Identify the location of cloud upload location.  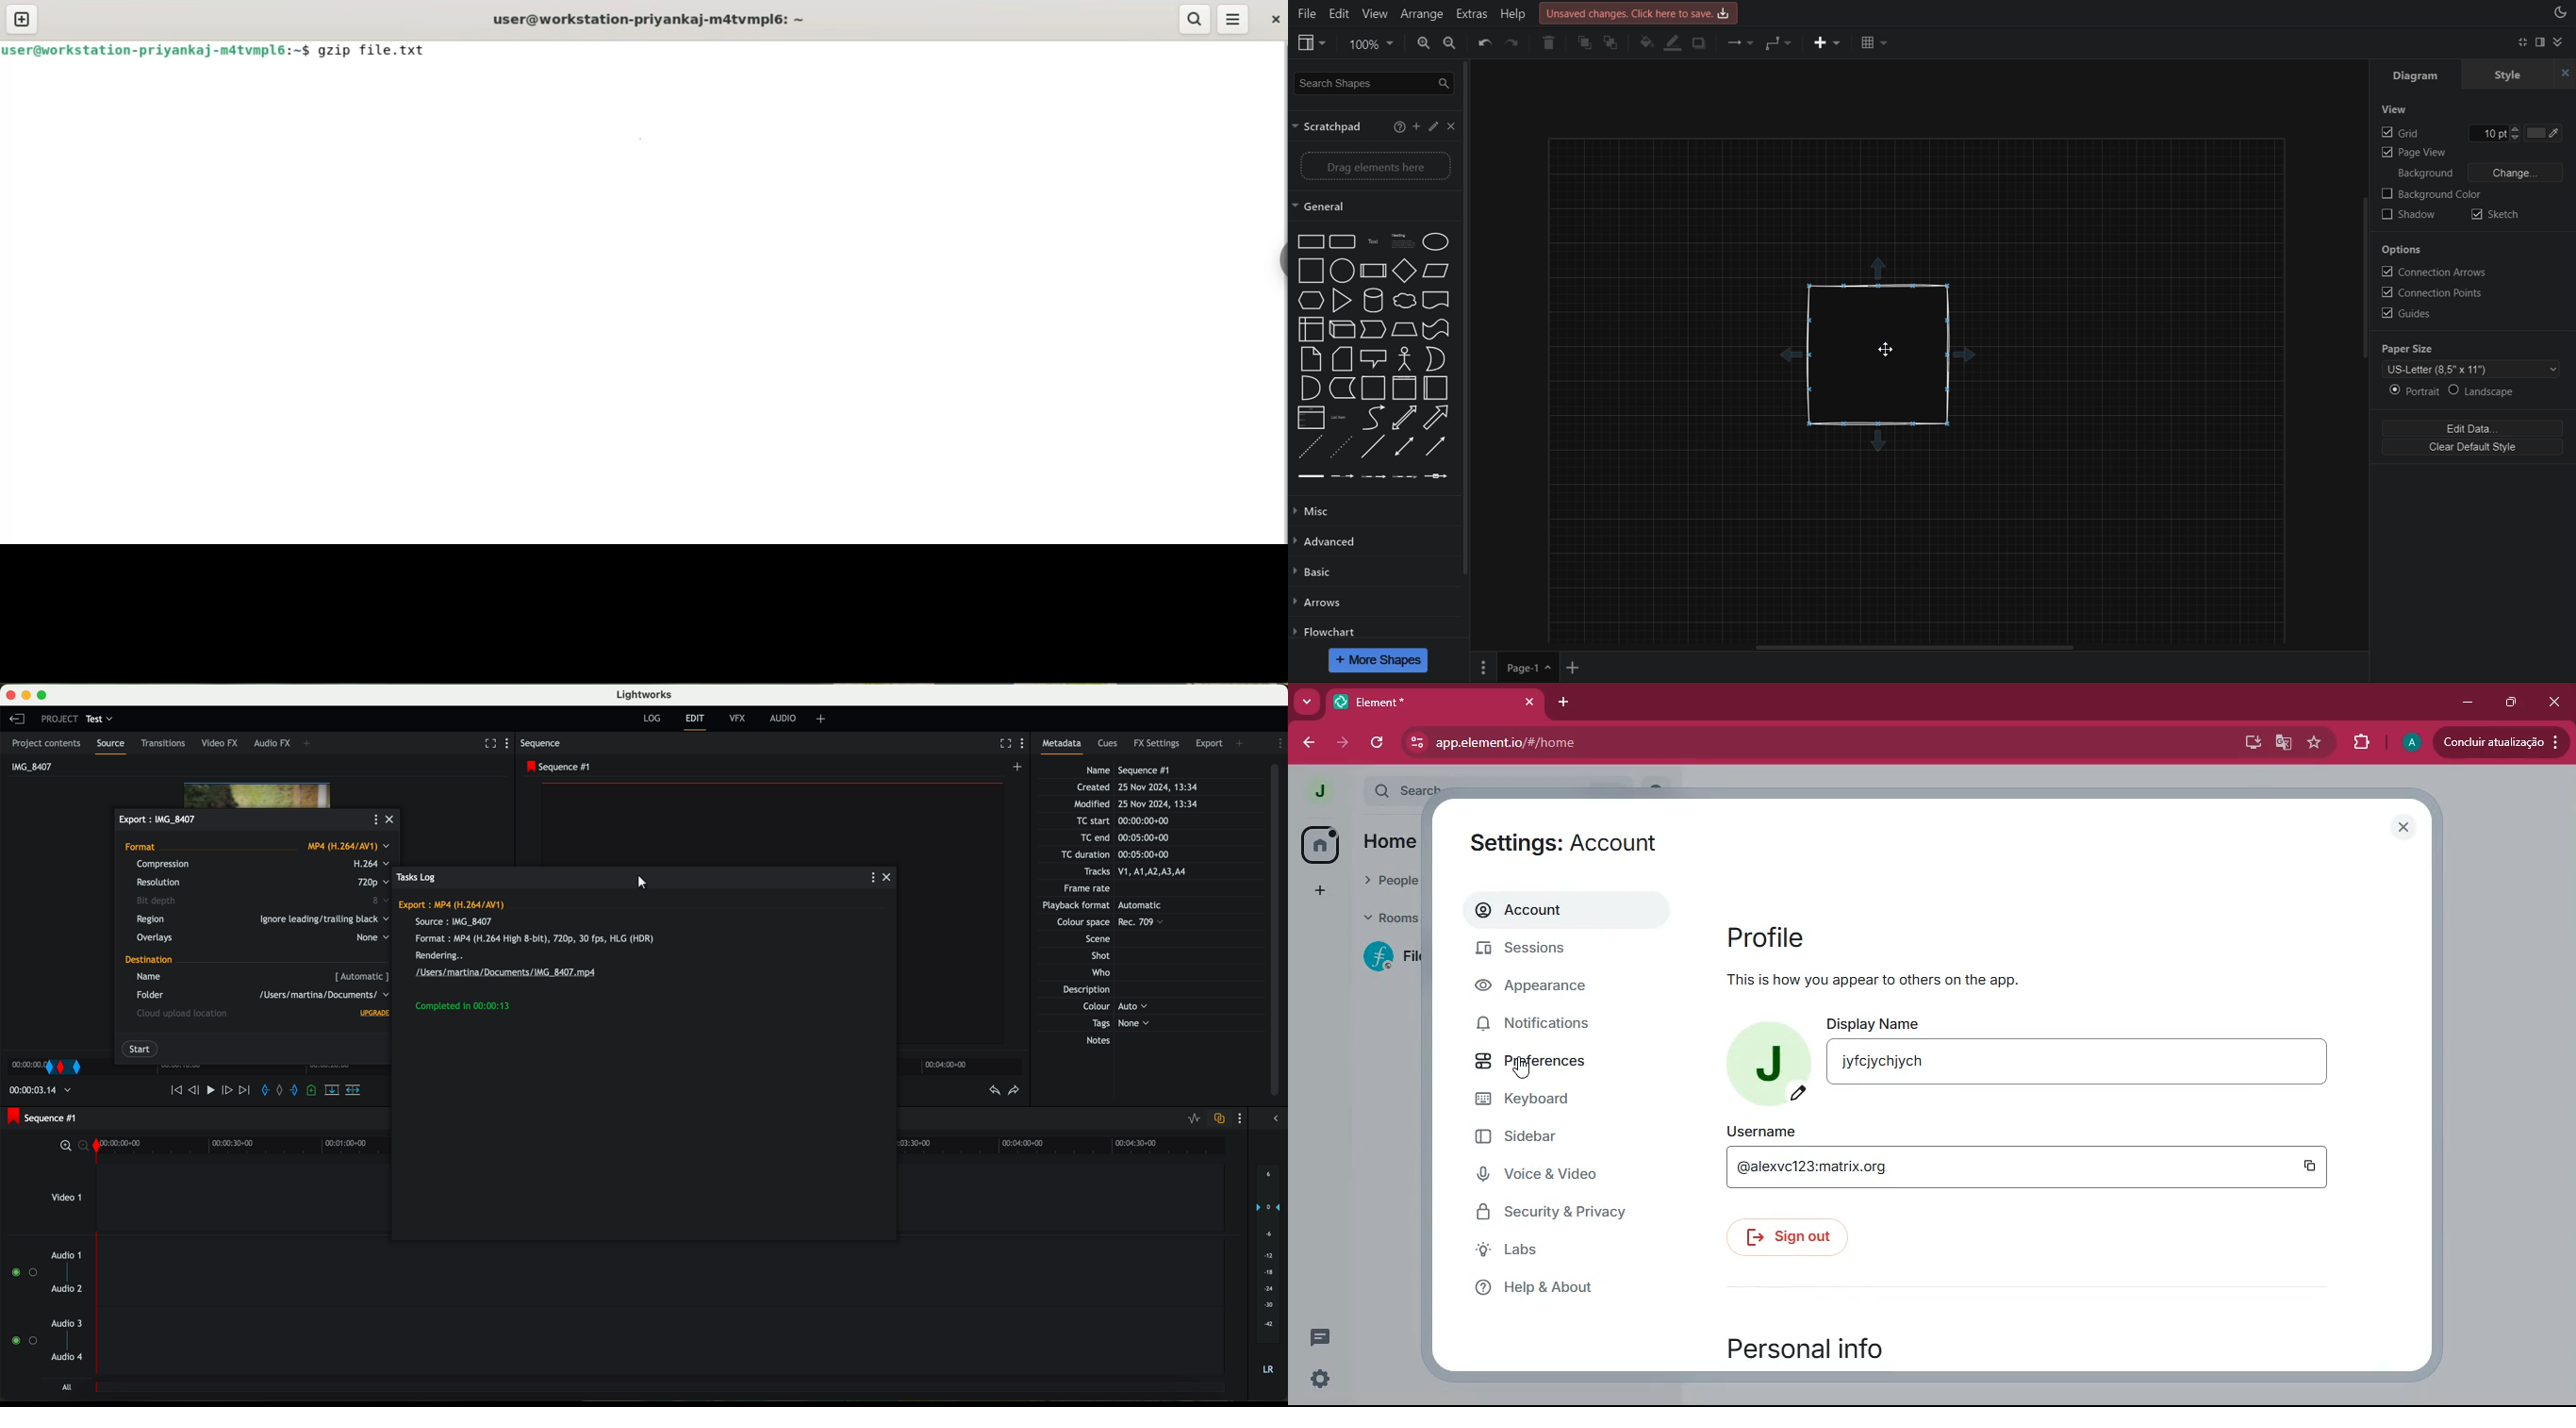
(185, 1015).